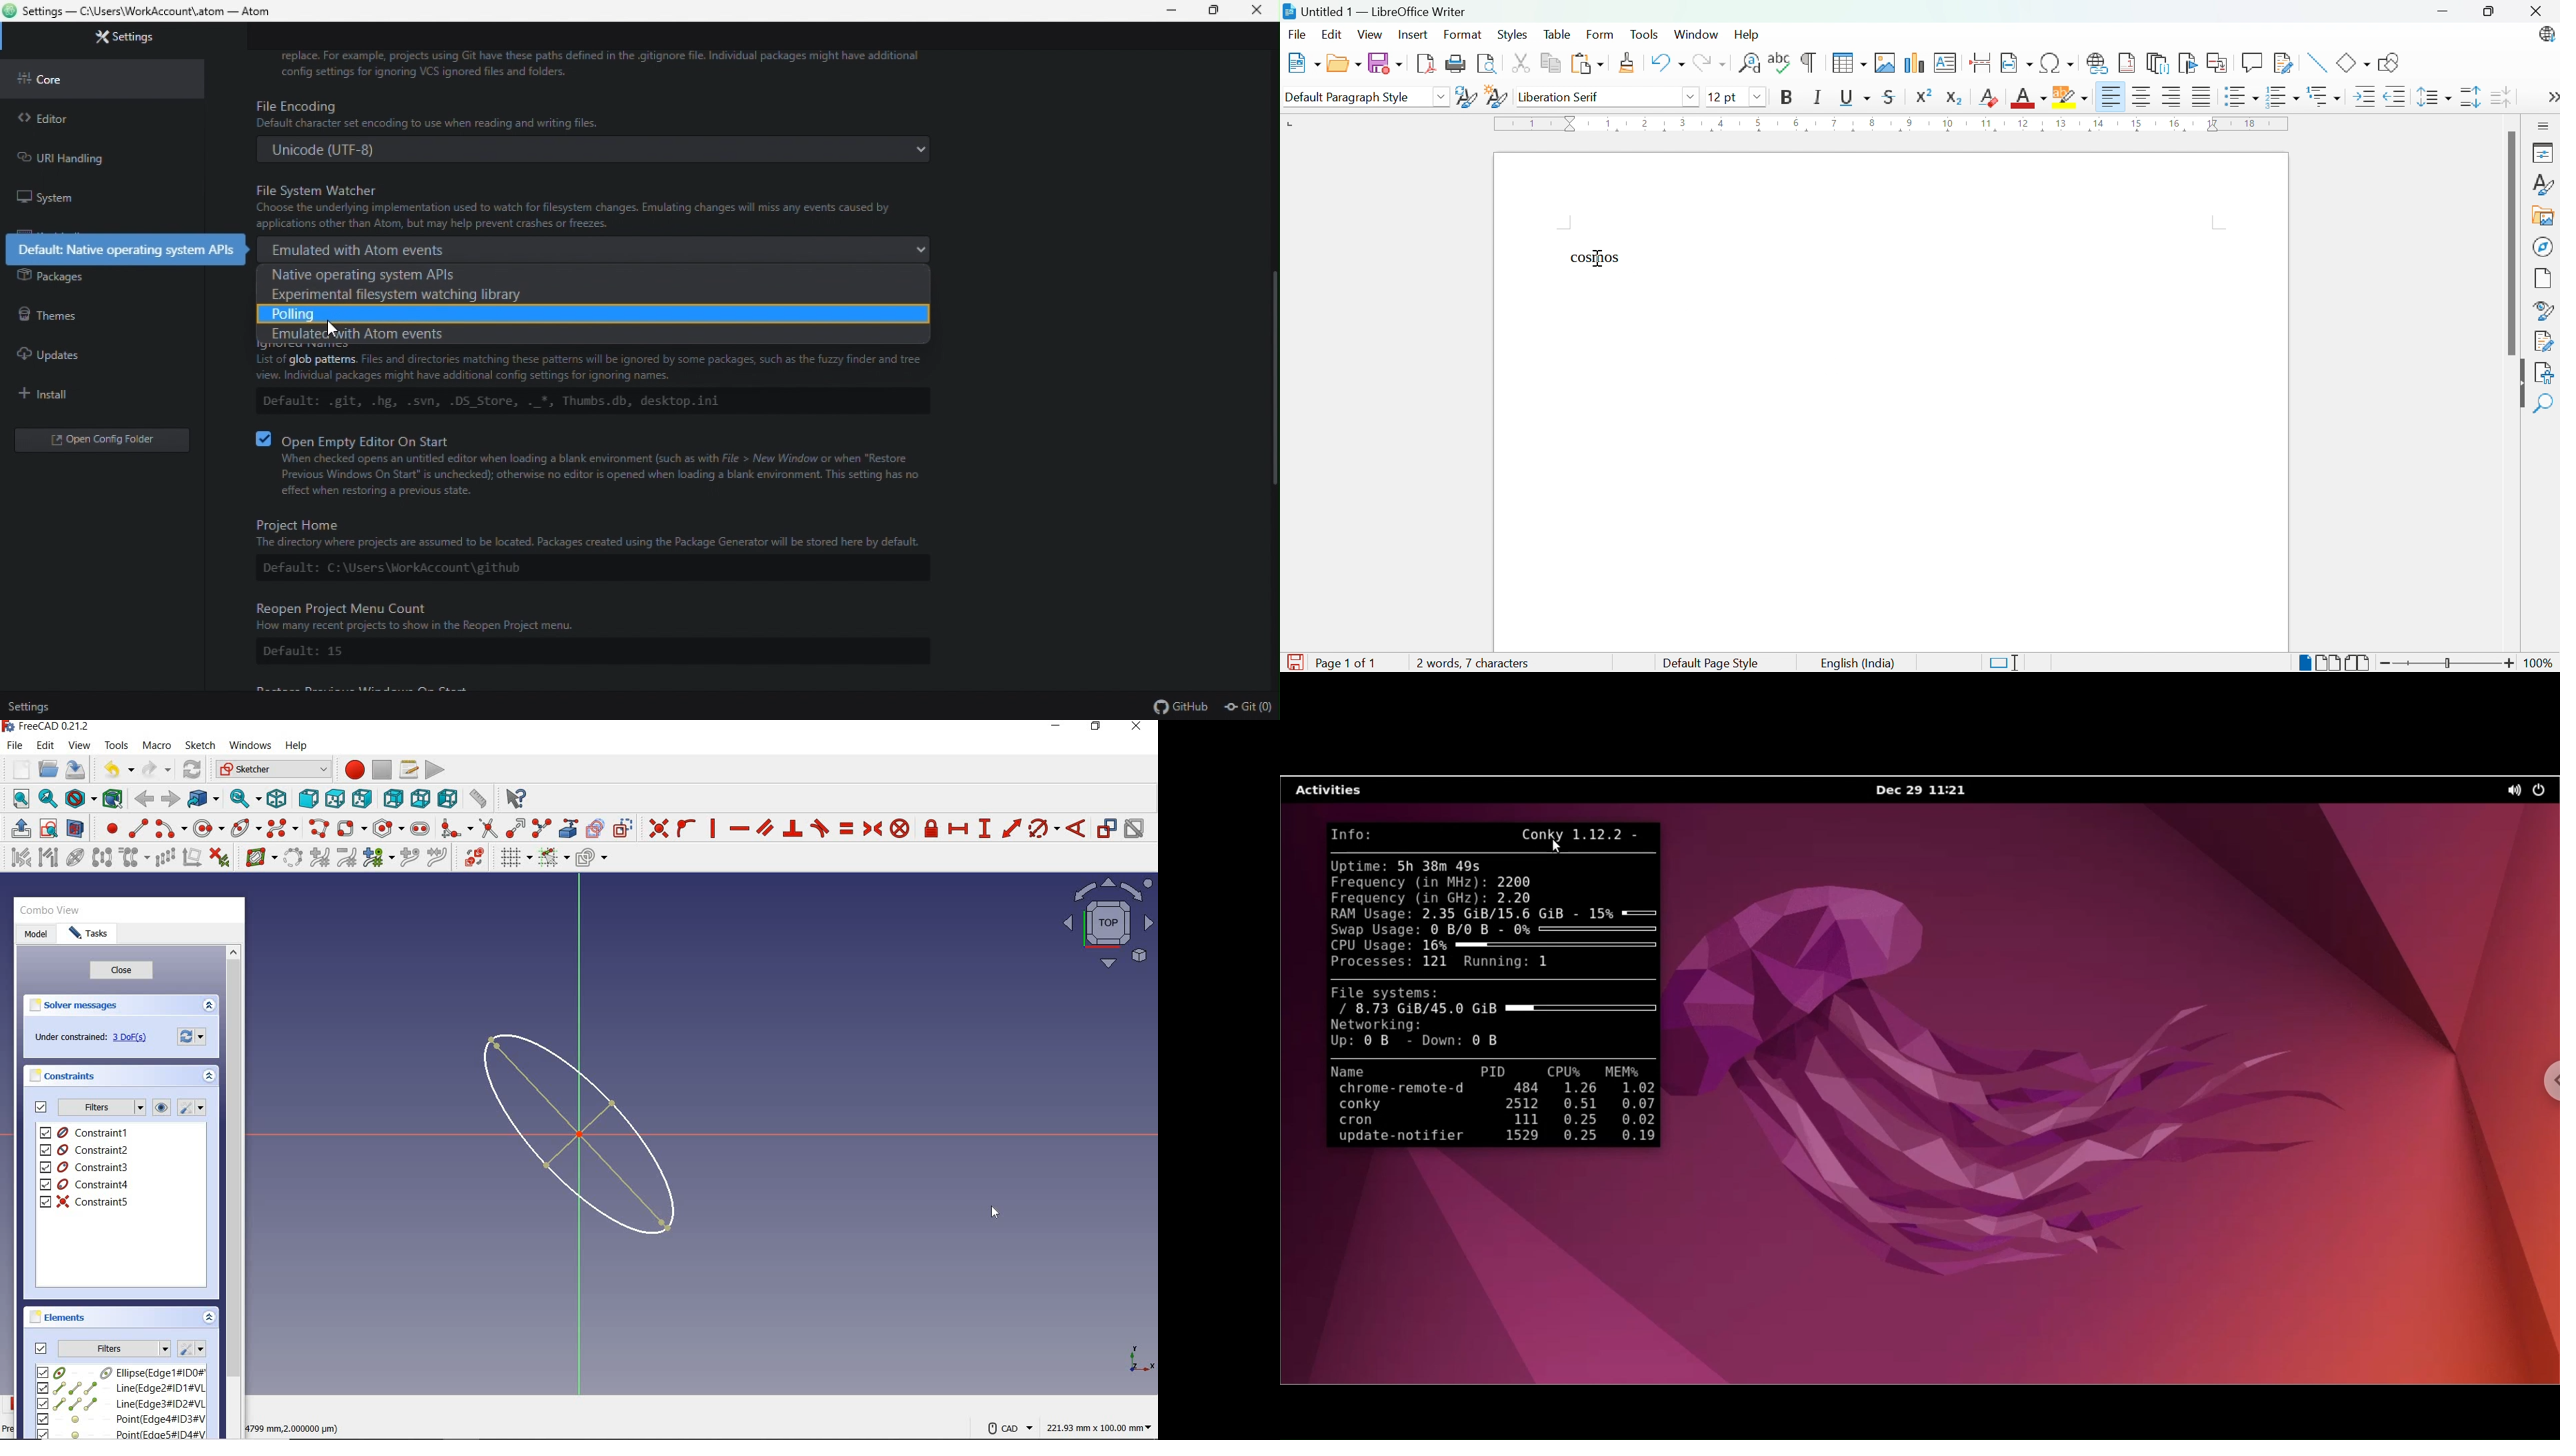 This screenshot has width=2576, height=1456. What do you see at coordinates (1415, 34) in the screenshot?
I see `Insert` at bounding box center [1415, 34].